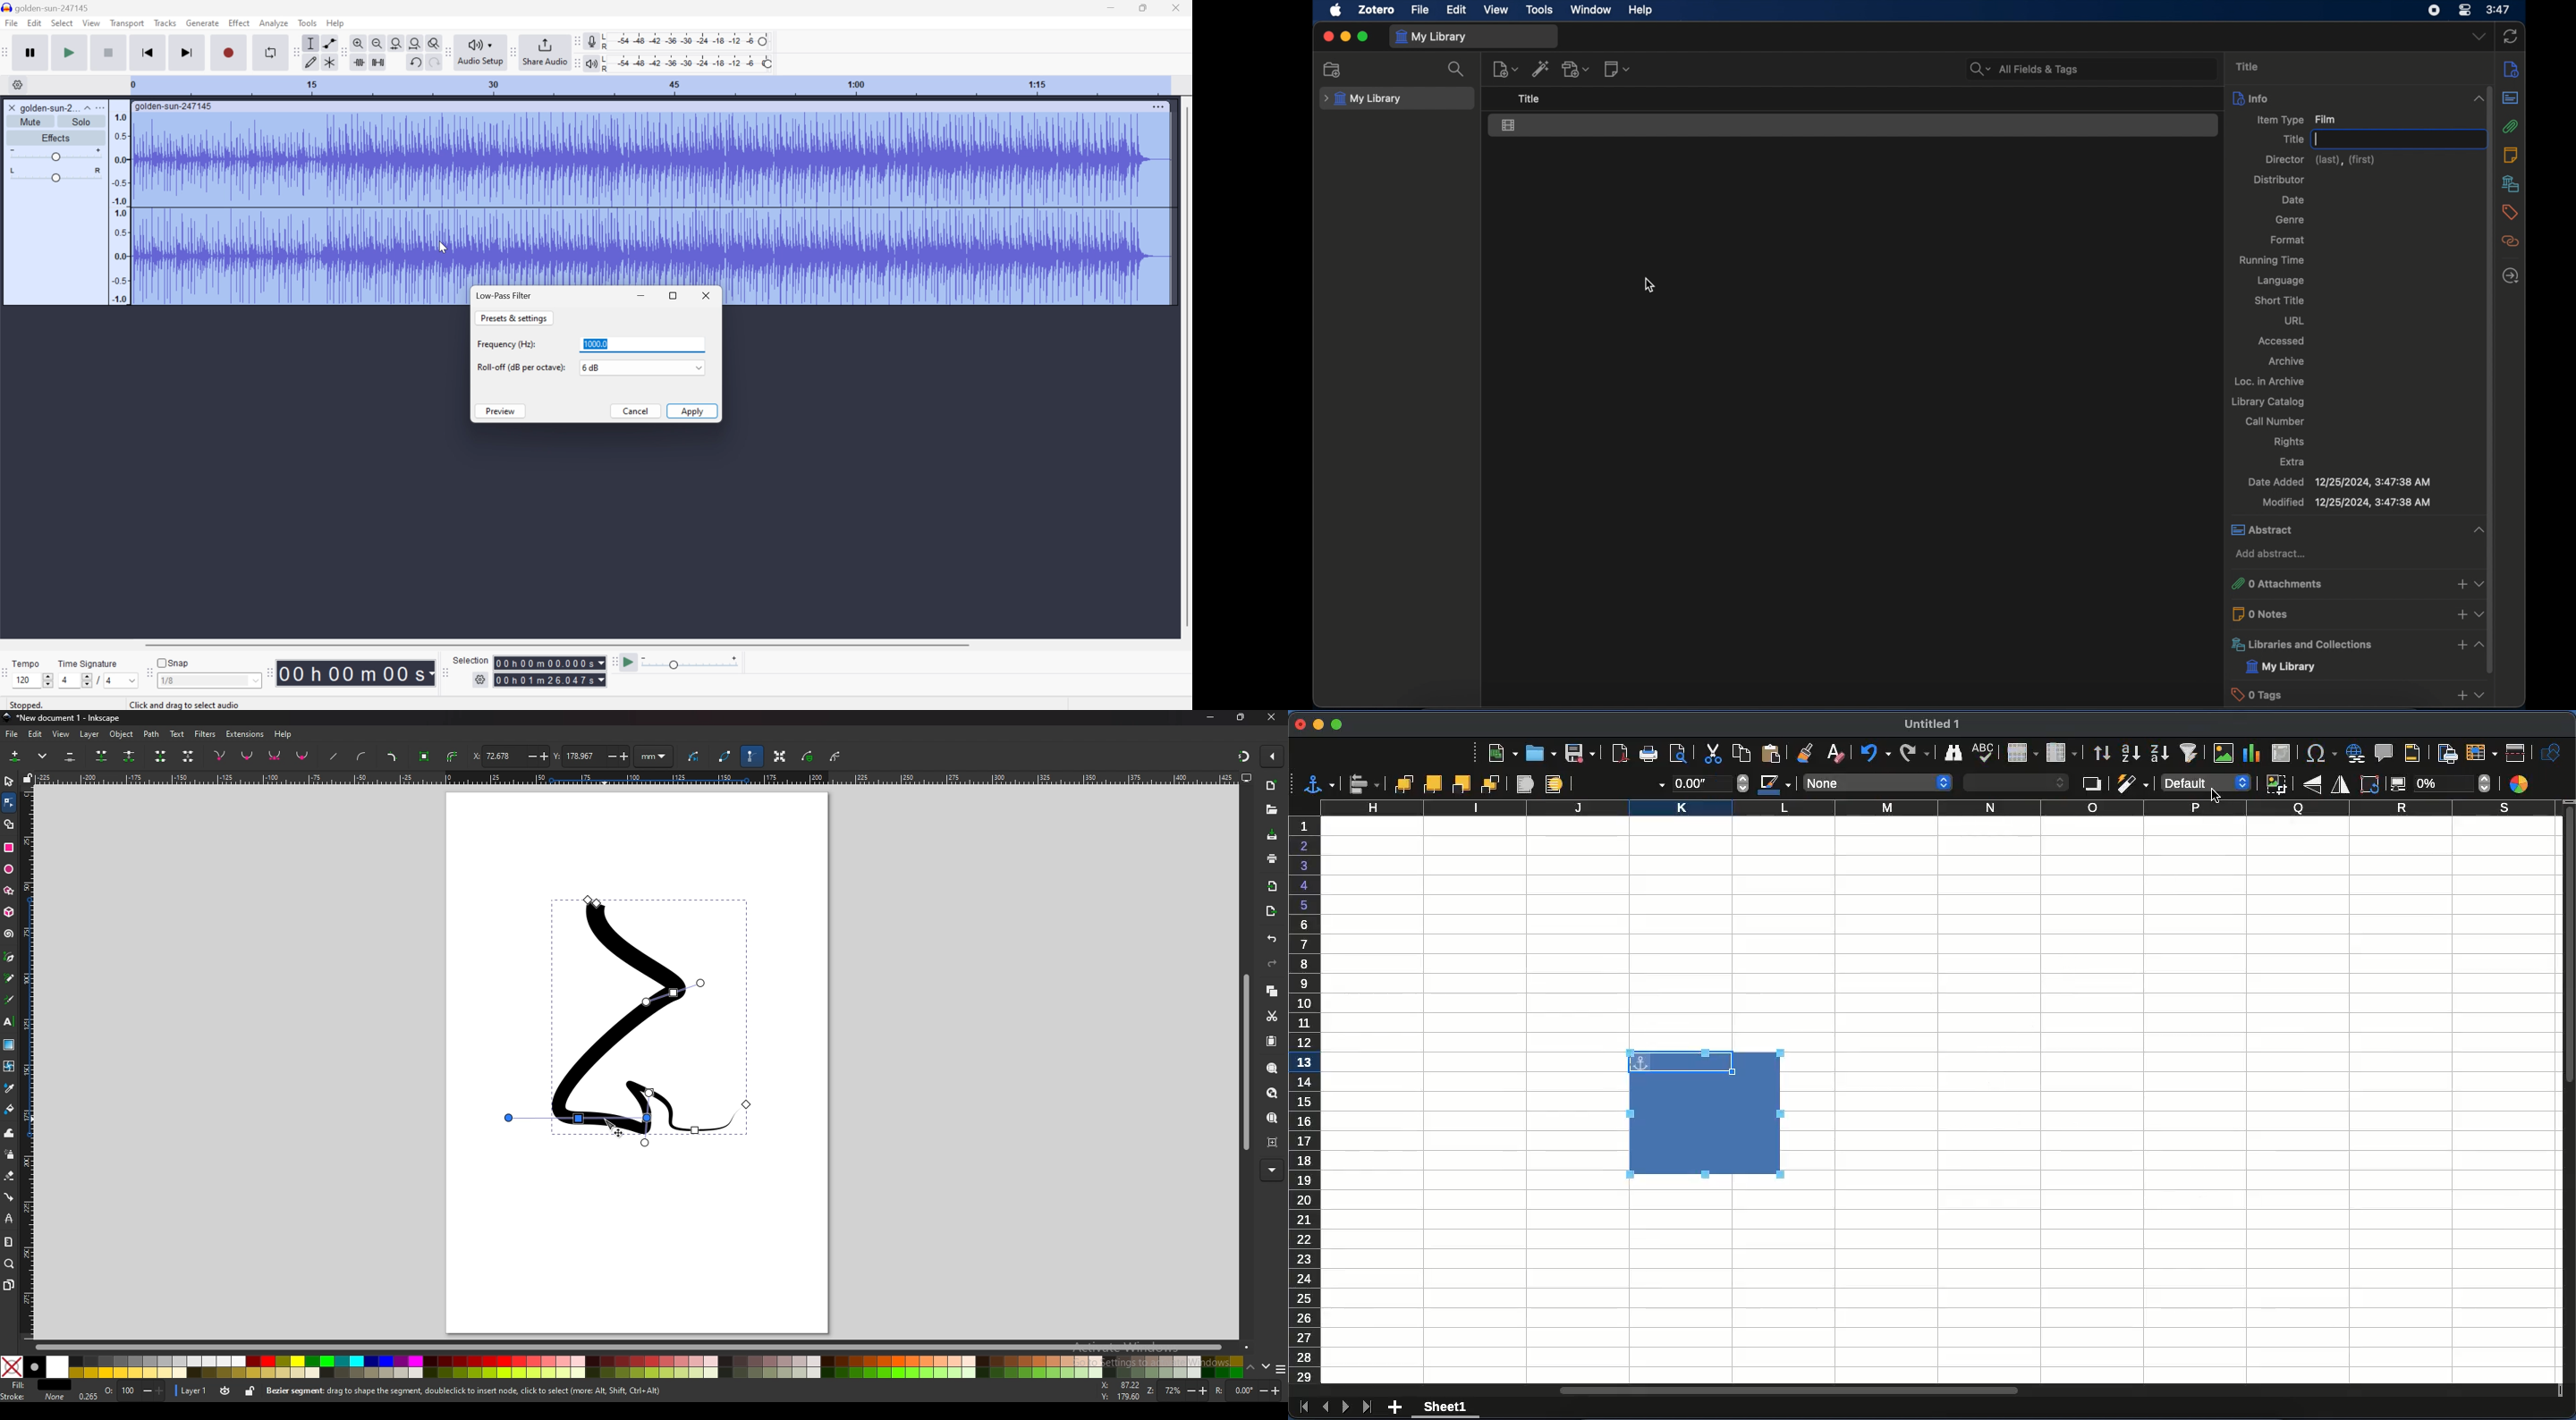  What do you see at coordinates (2448, 754) in the screenshot?
I see `define print area` at bounding box center [2448, 754].